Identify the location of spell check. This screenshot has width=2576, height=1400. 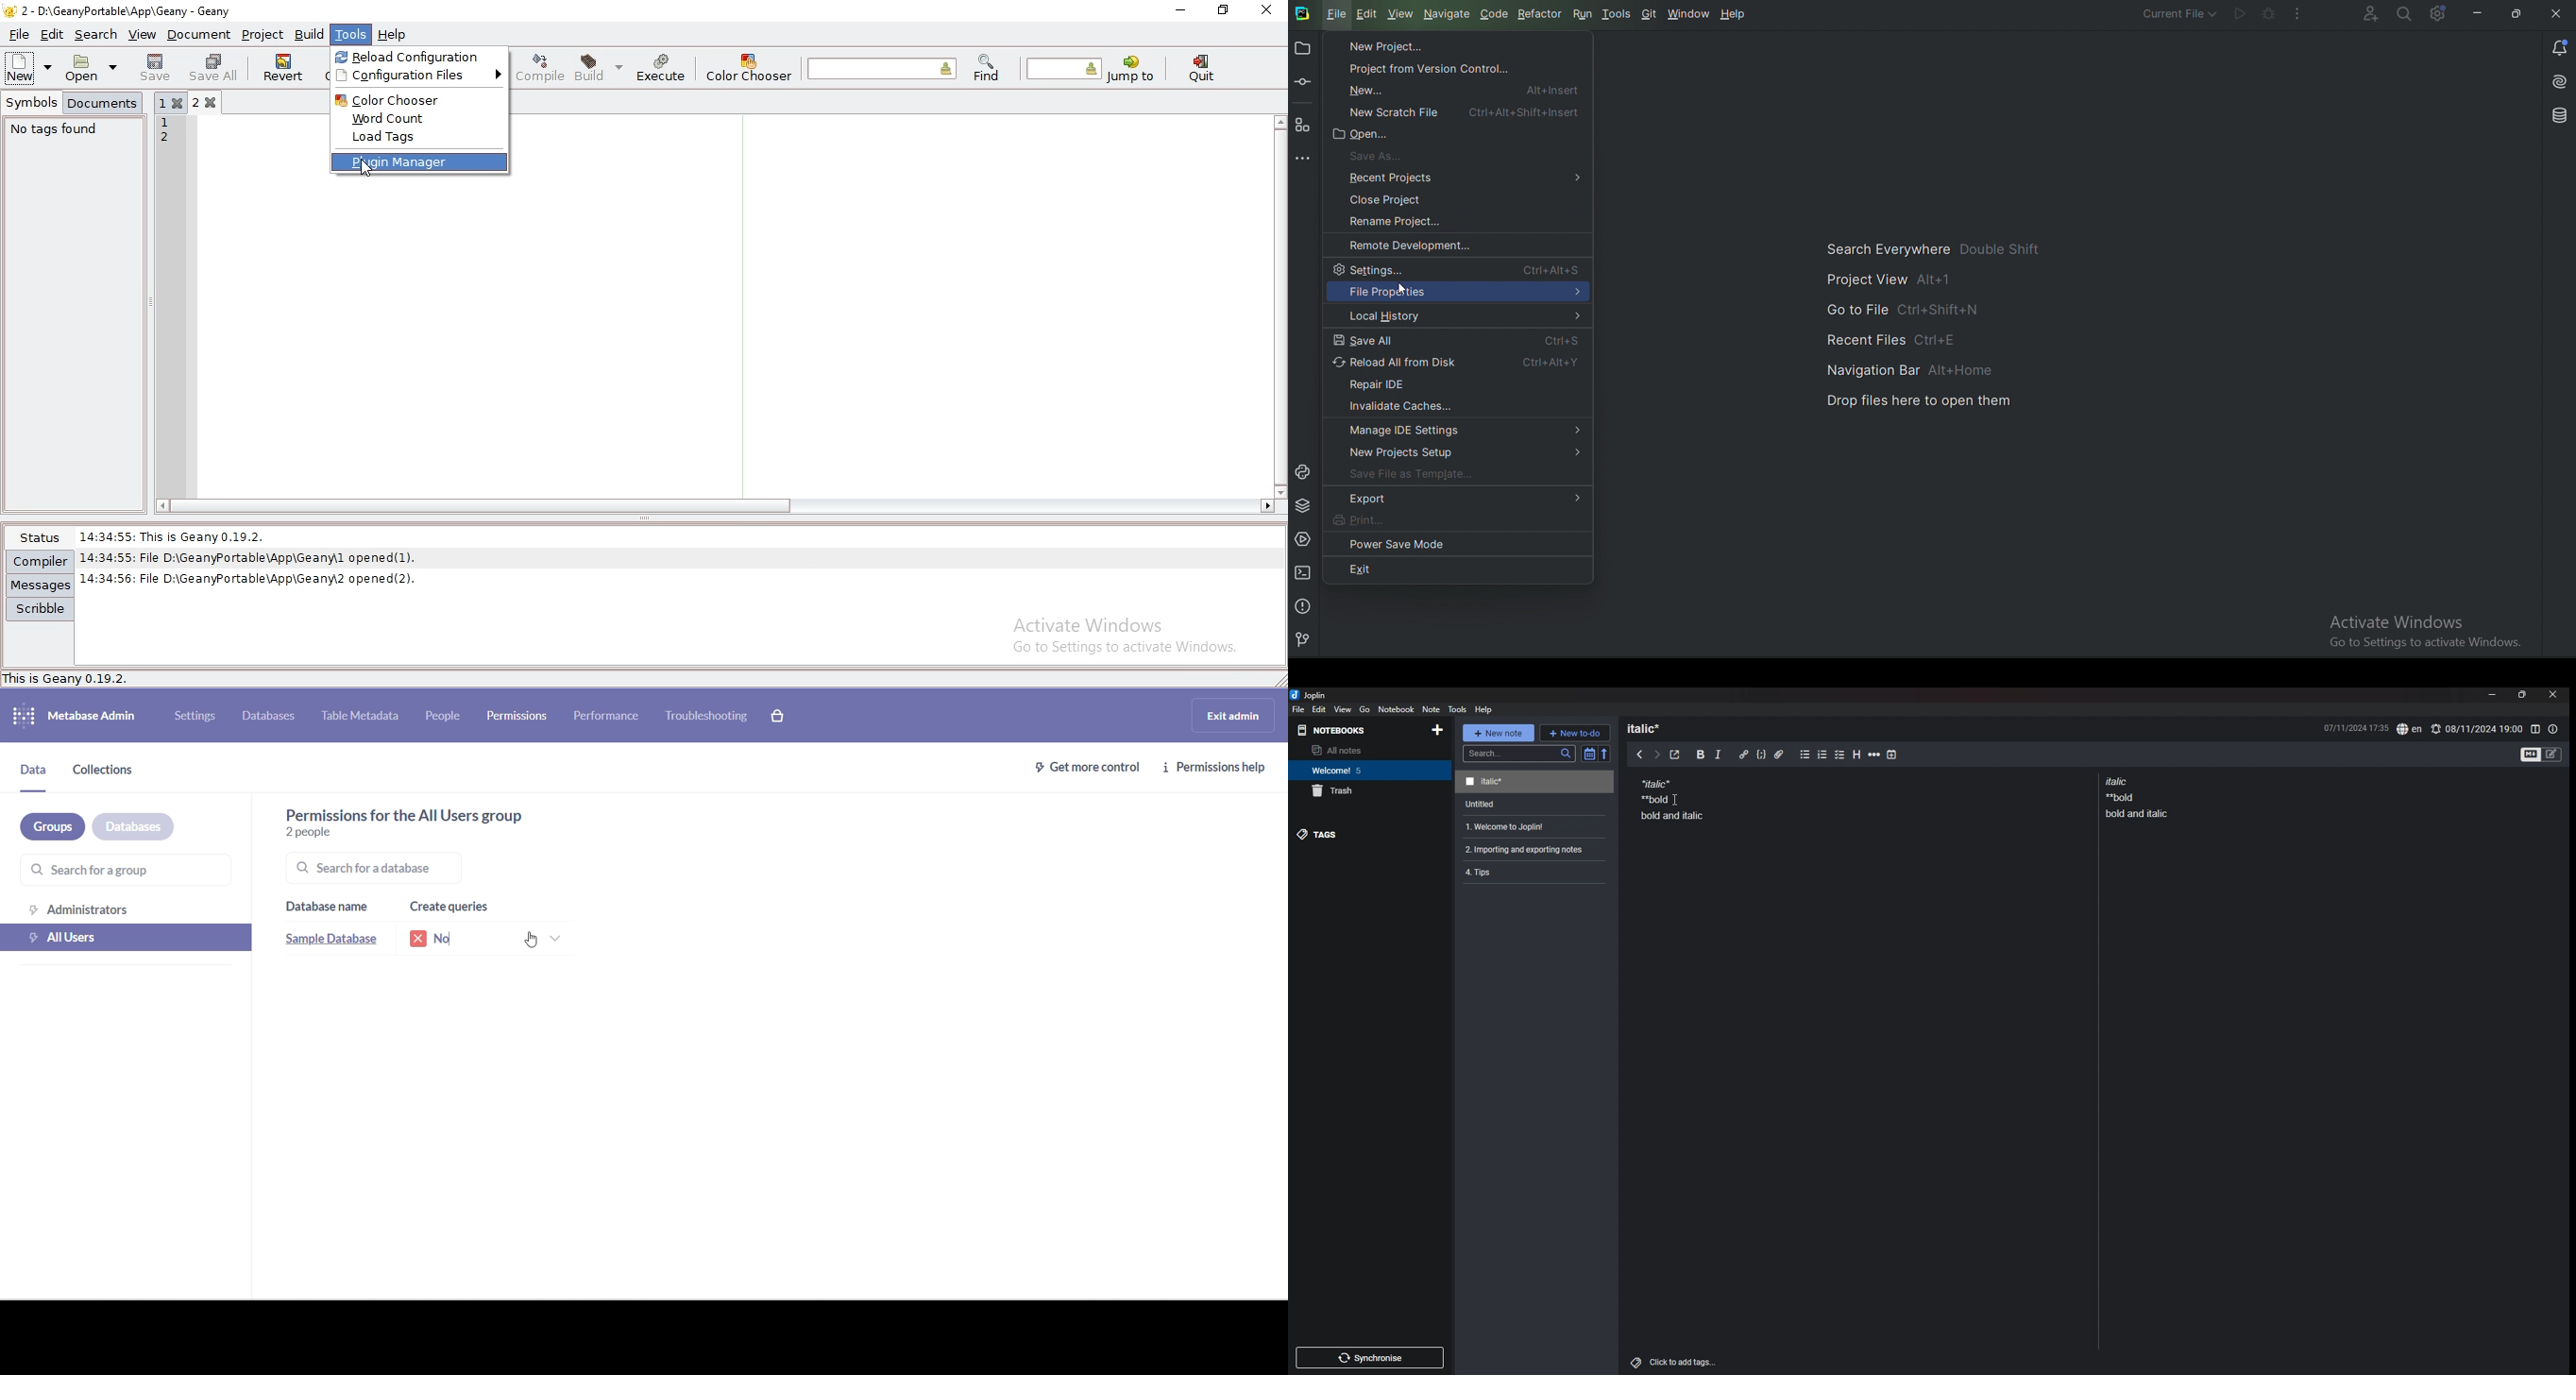
(2409, 730).